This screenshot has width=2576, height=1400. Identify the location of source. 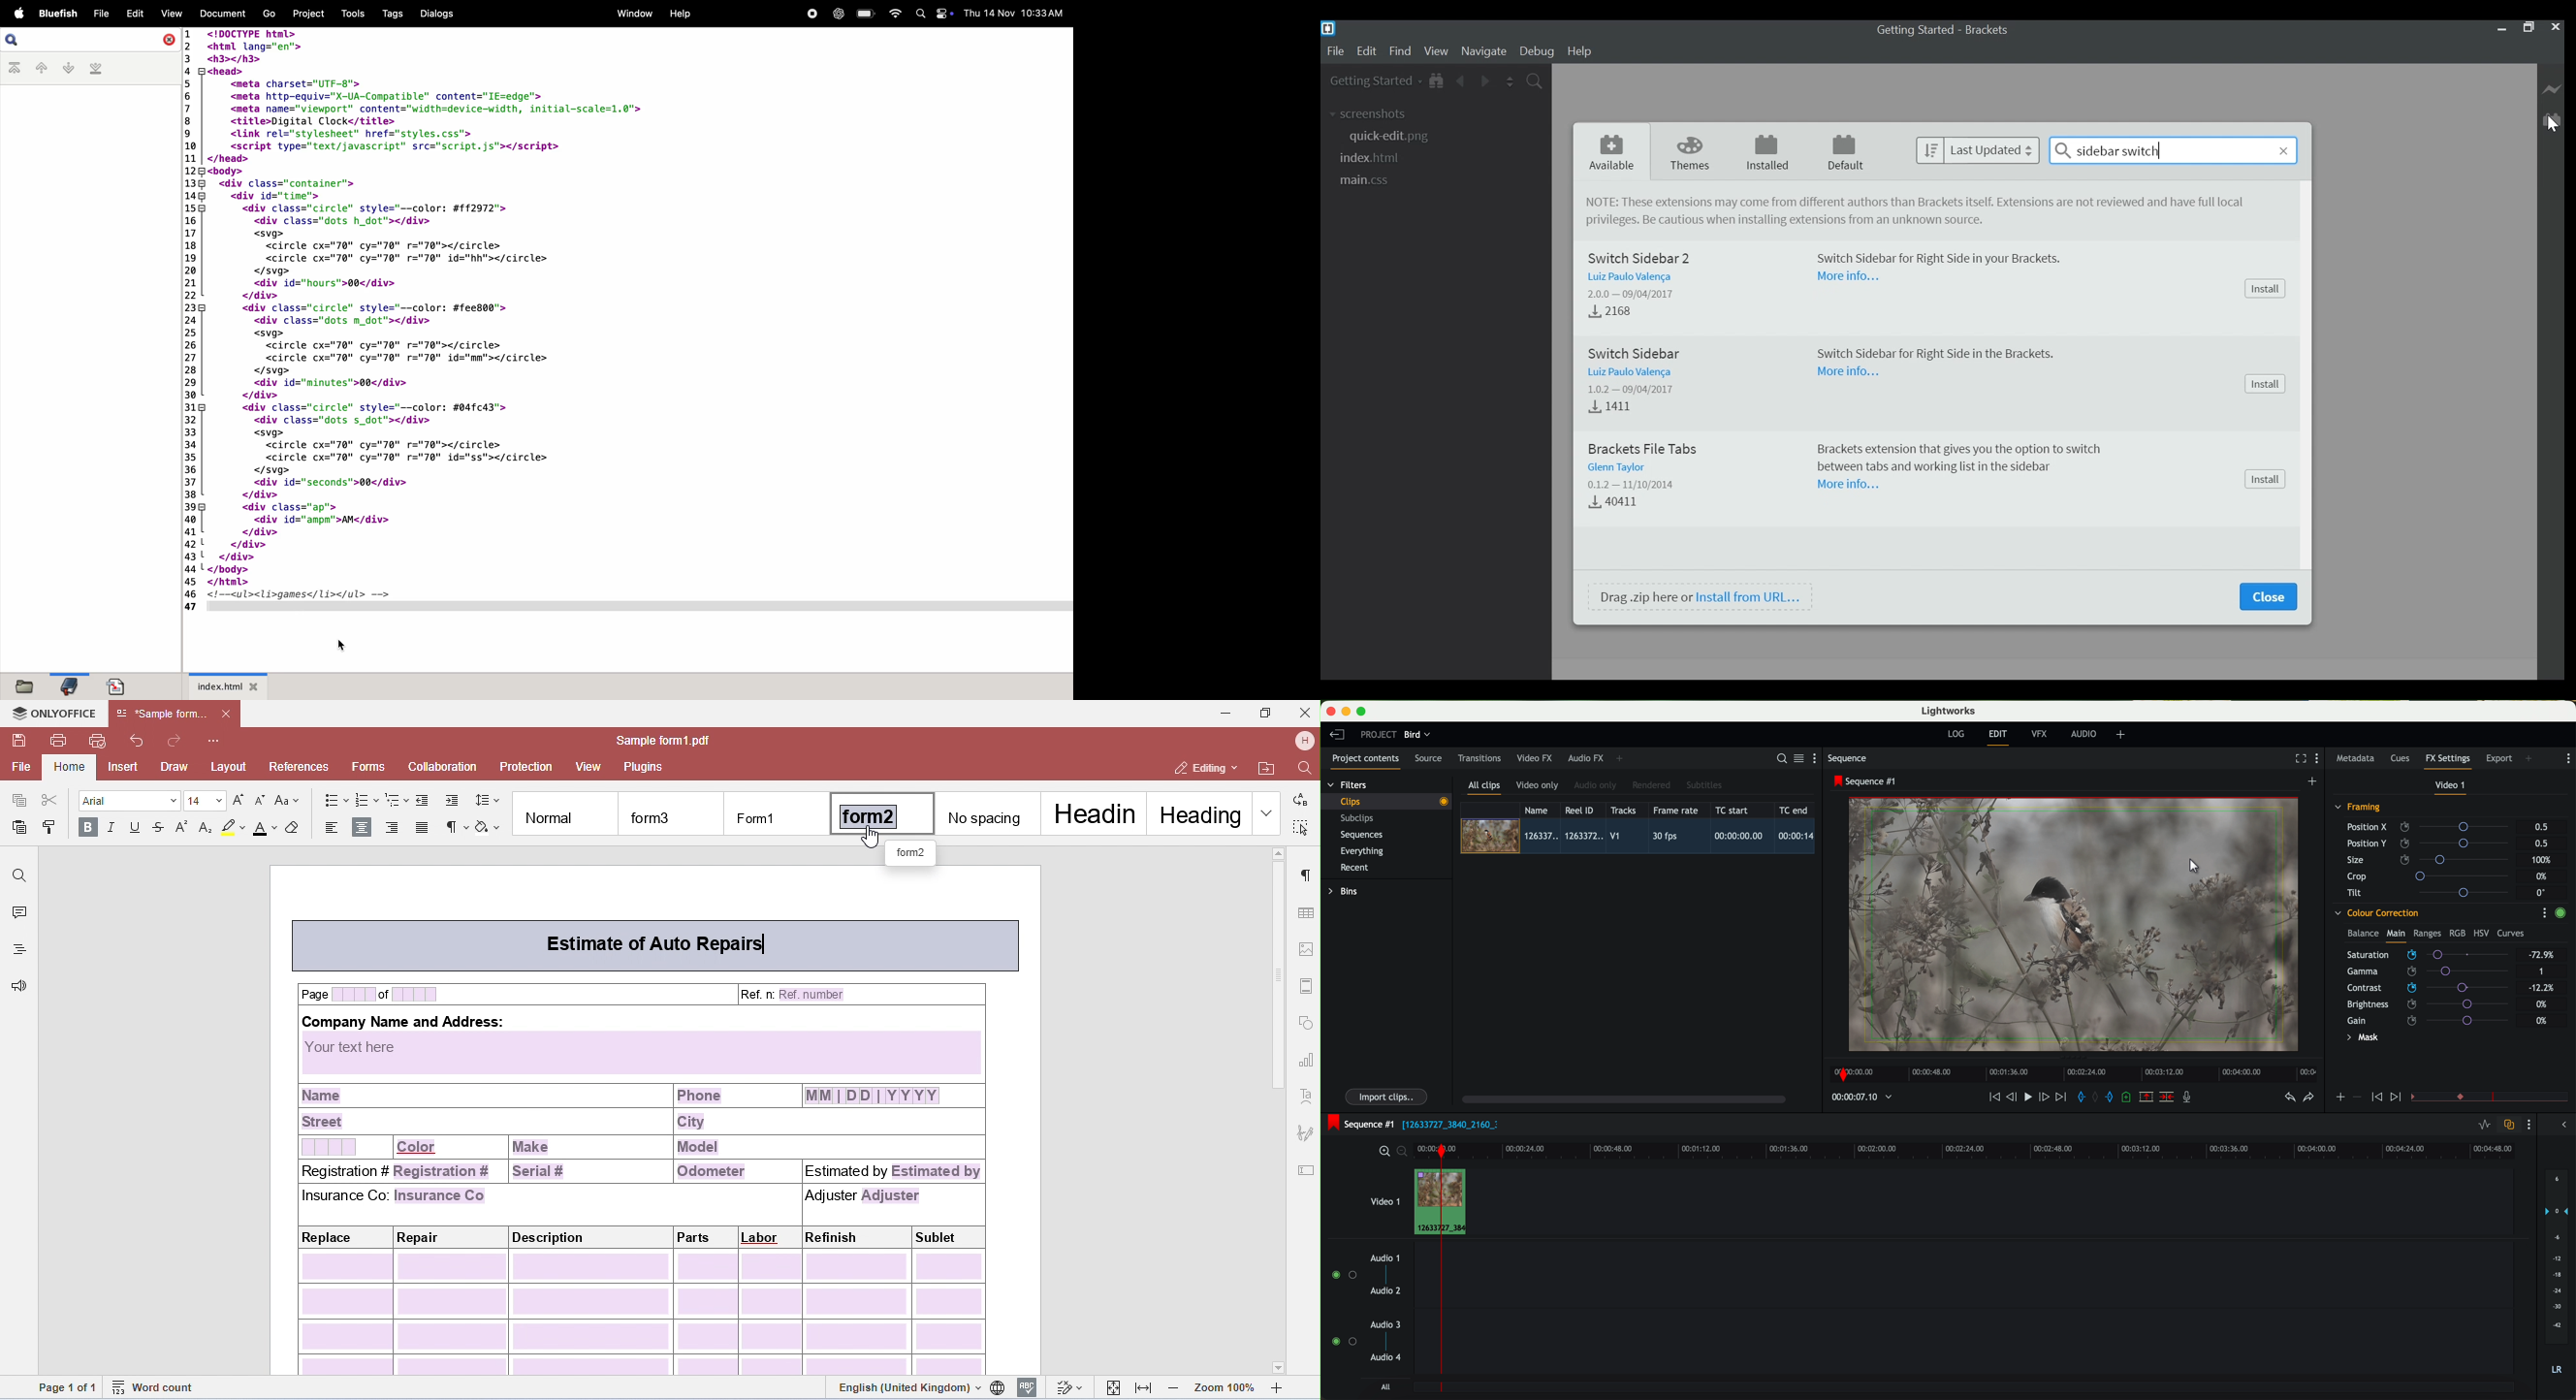
(1429, 759).